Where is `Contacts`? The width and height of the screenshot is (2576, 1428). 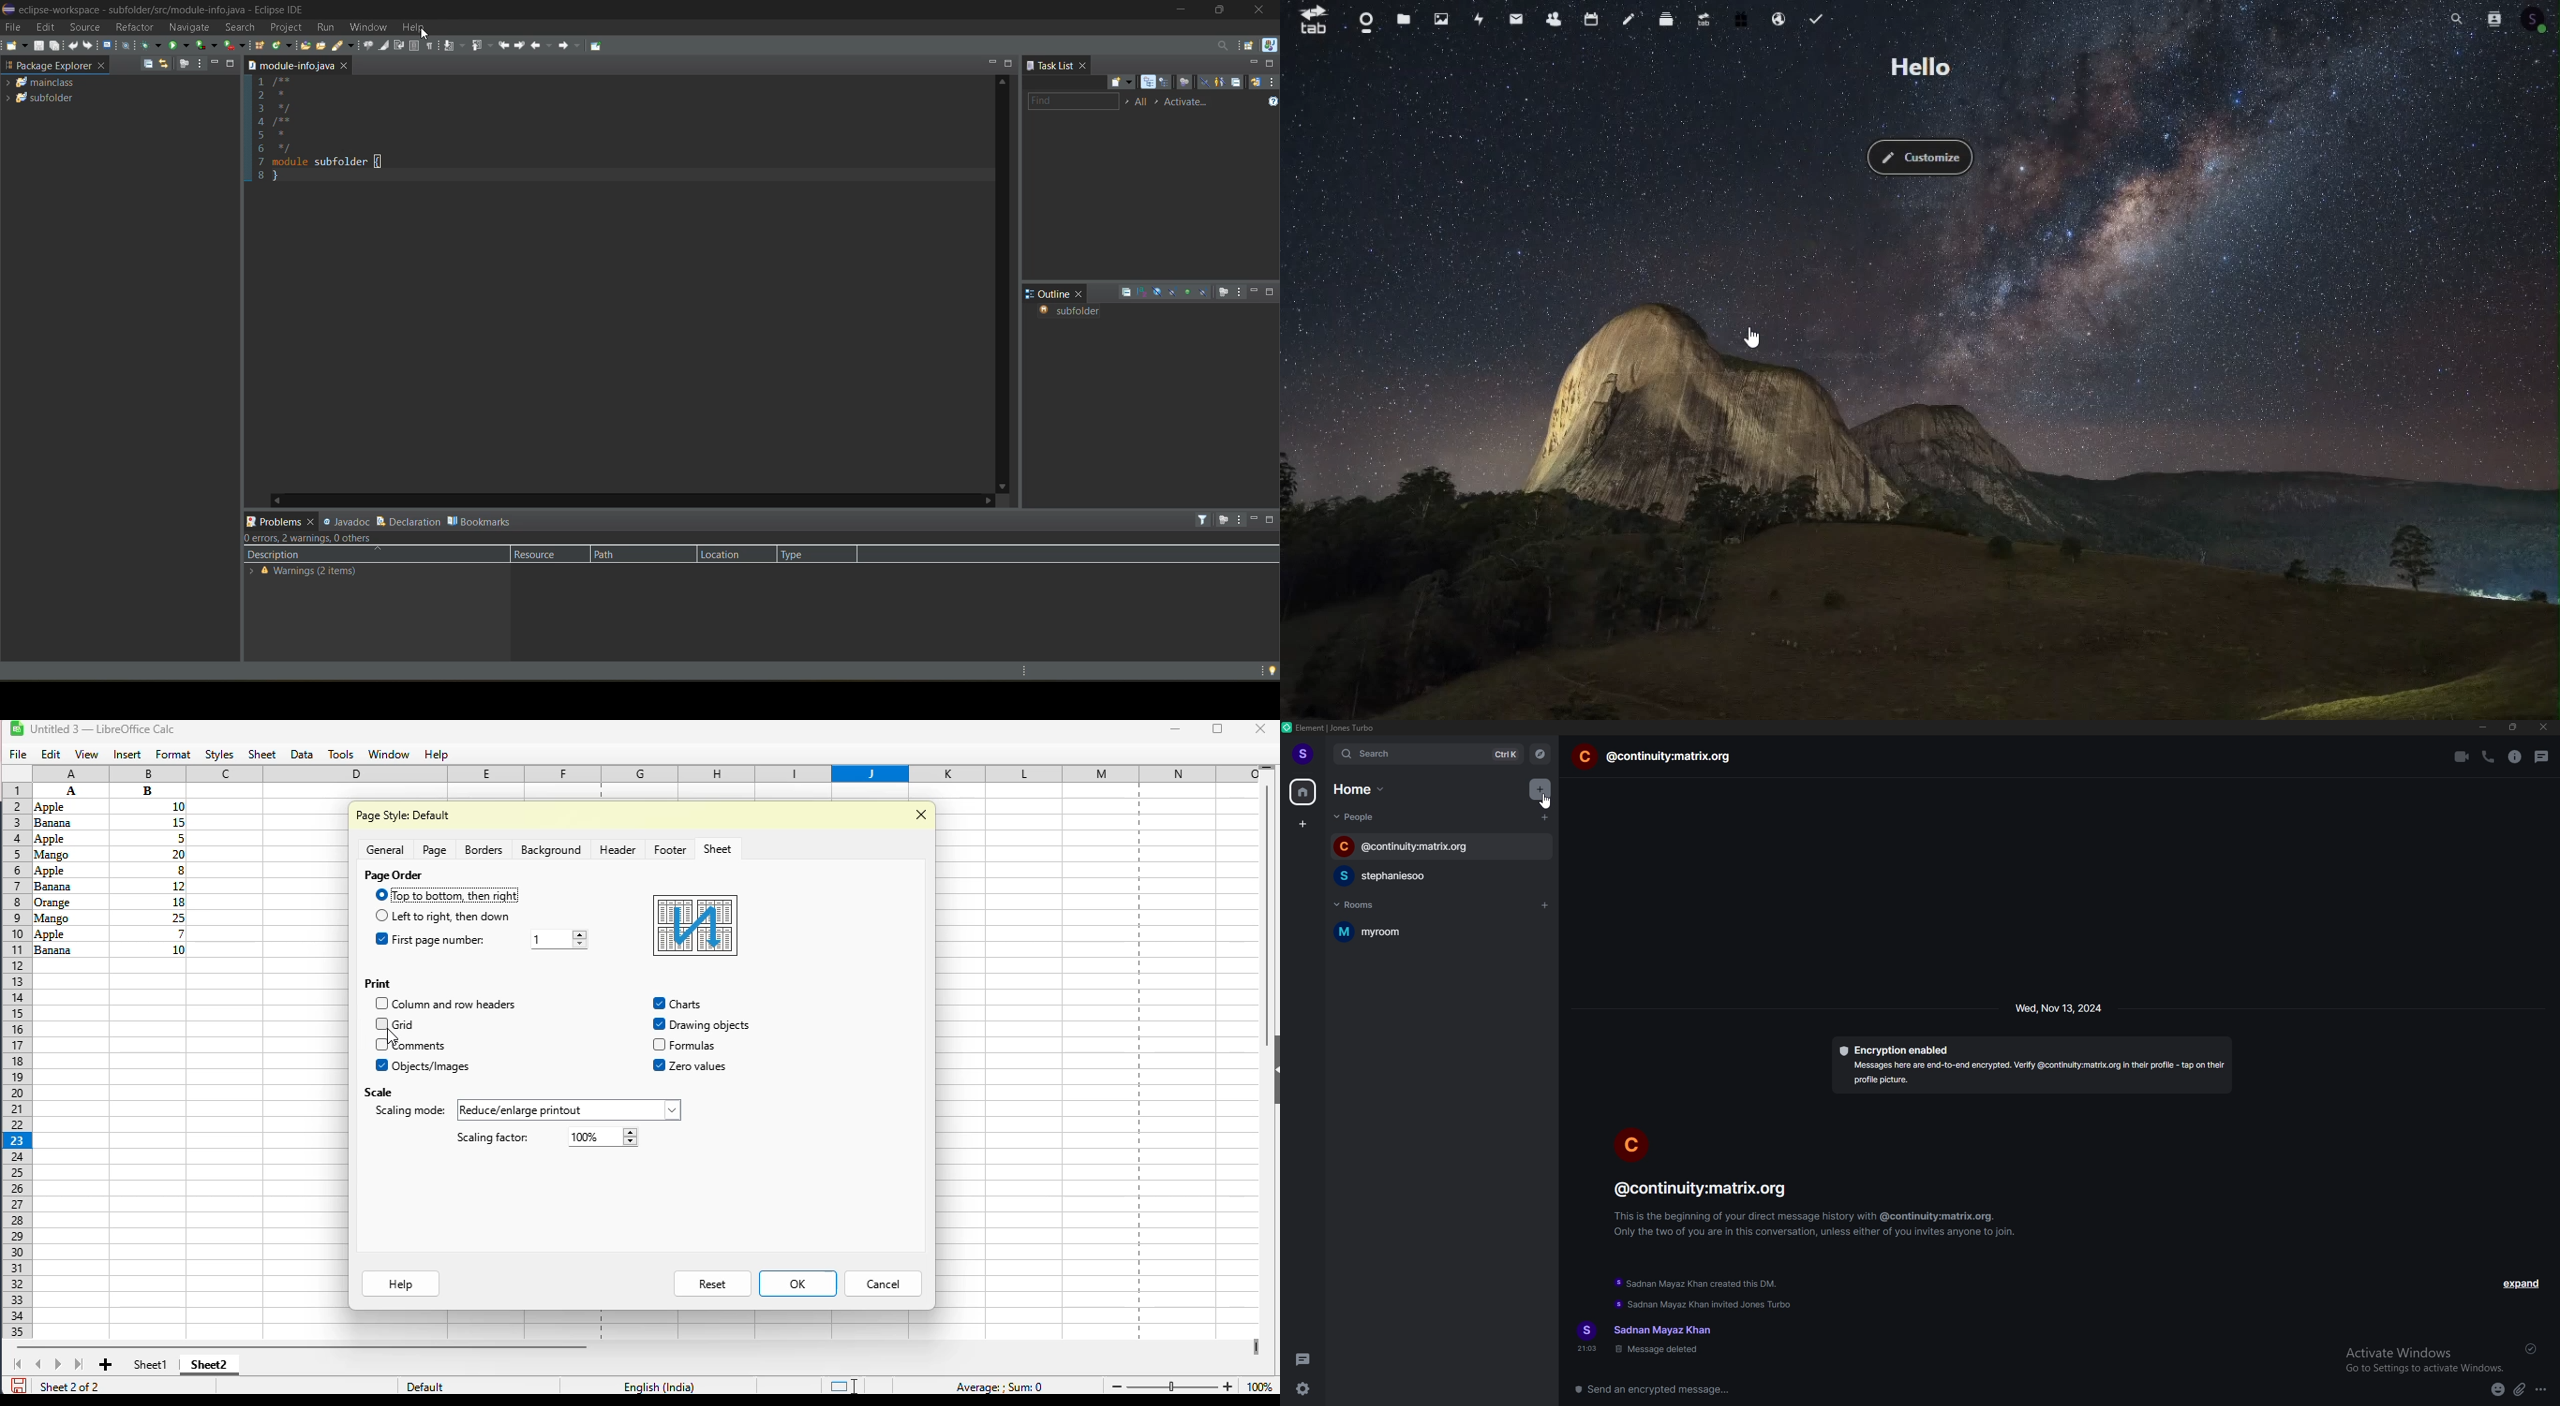
Contacts is located at coordinates (2498, 17).